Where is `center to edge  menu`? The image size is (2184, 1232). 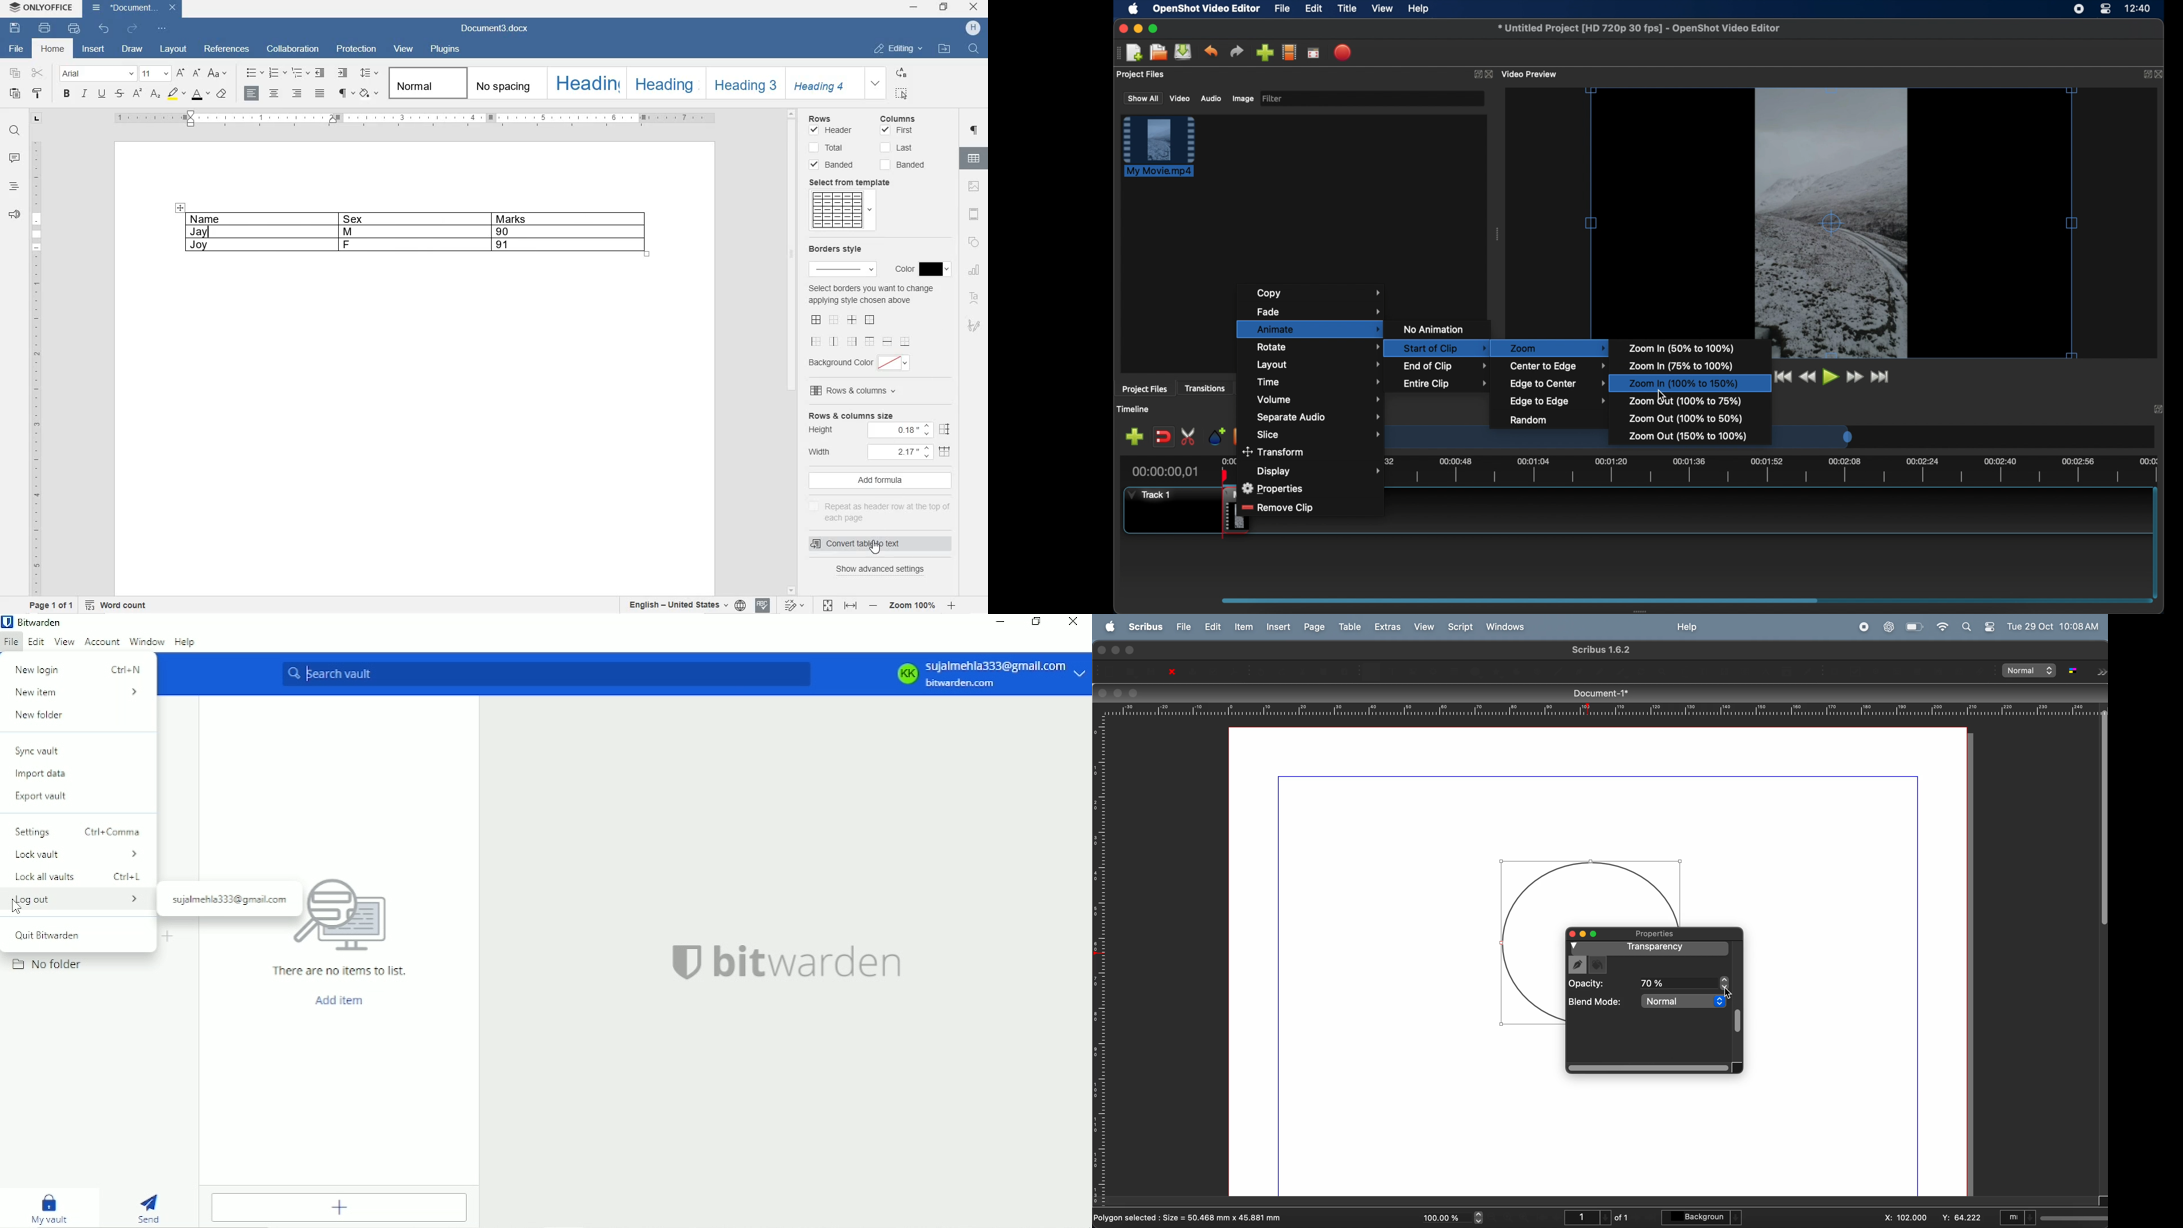
center to edge  menu is located at coordinates (1558, 366).